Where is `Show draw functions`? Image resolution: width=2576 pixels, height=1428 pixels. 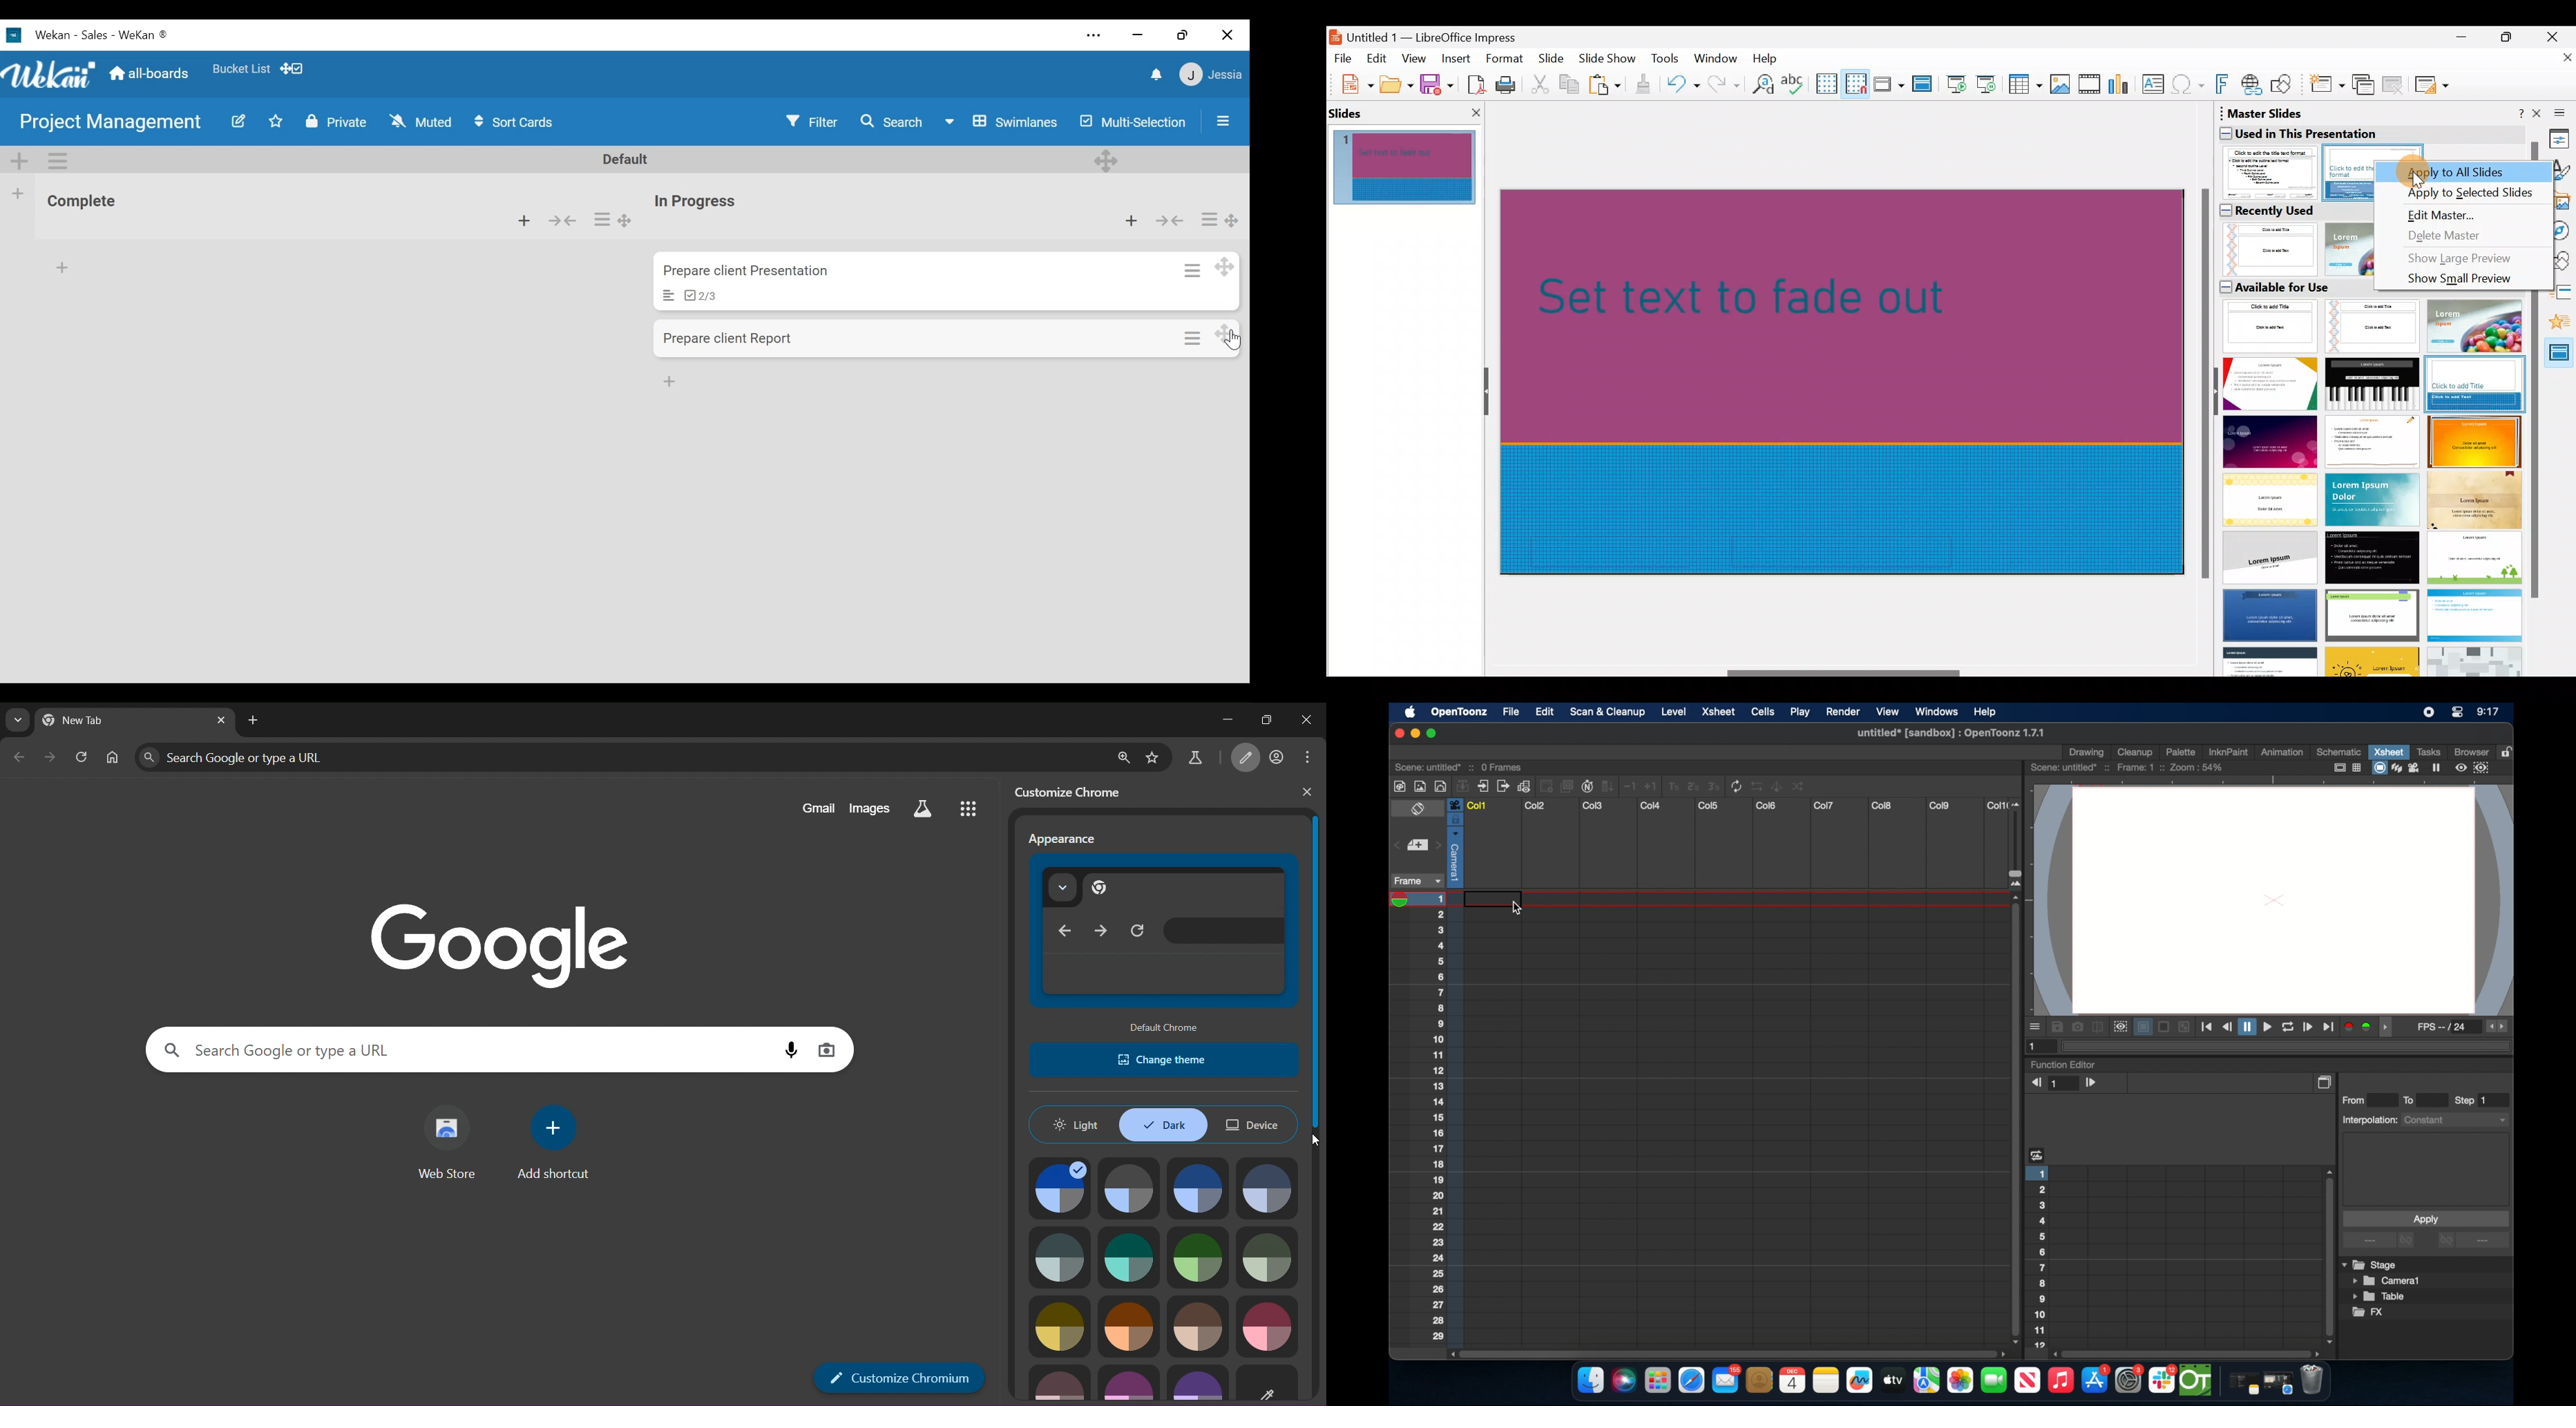
Show draw functions is located at coordinates (2284, 85).